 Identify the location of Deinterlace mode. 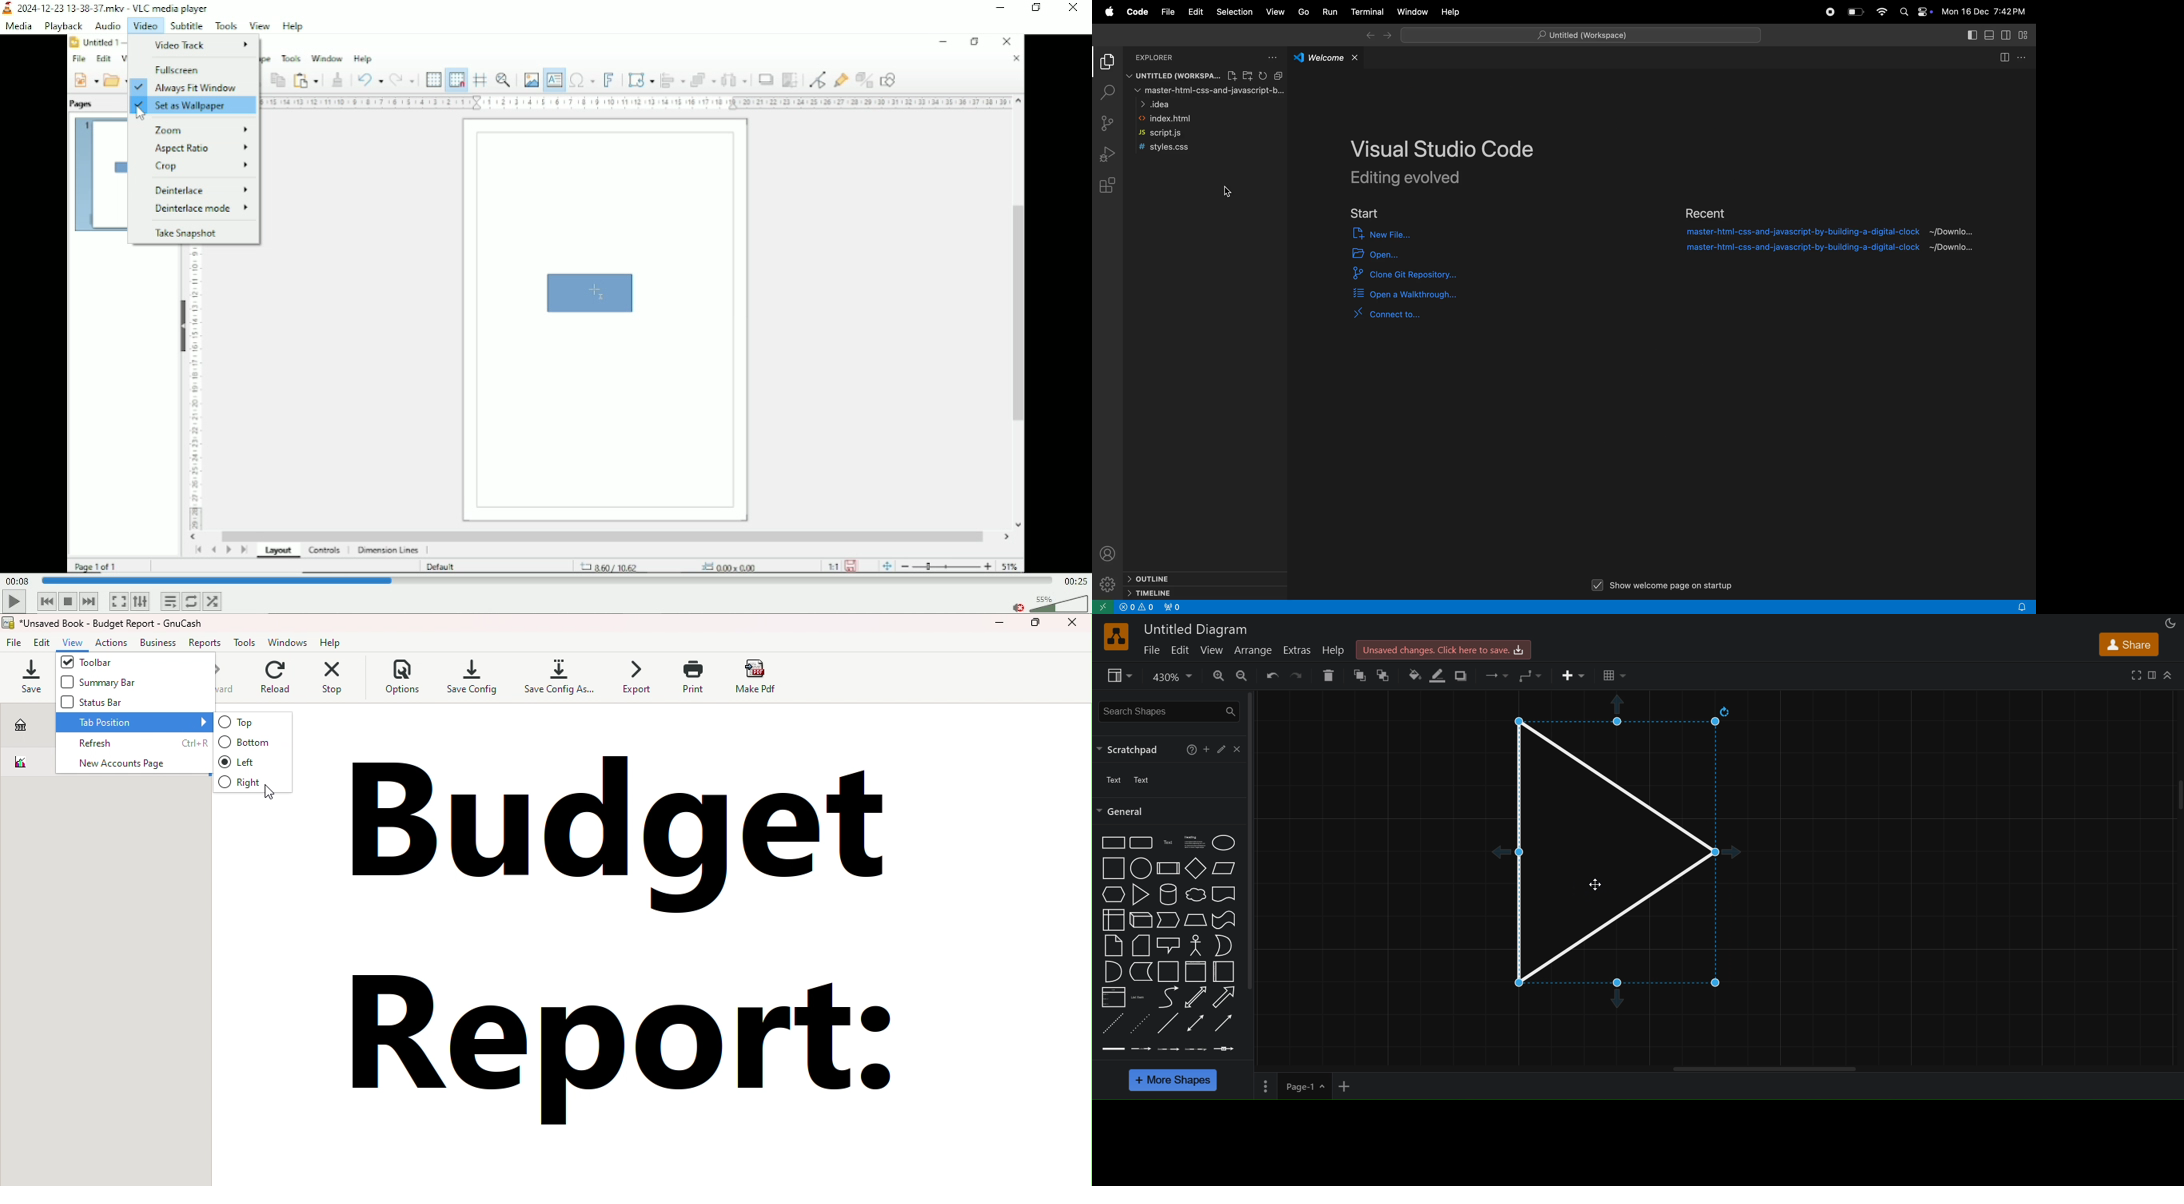
(200, 209).